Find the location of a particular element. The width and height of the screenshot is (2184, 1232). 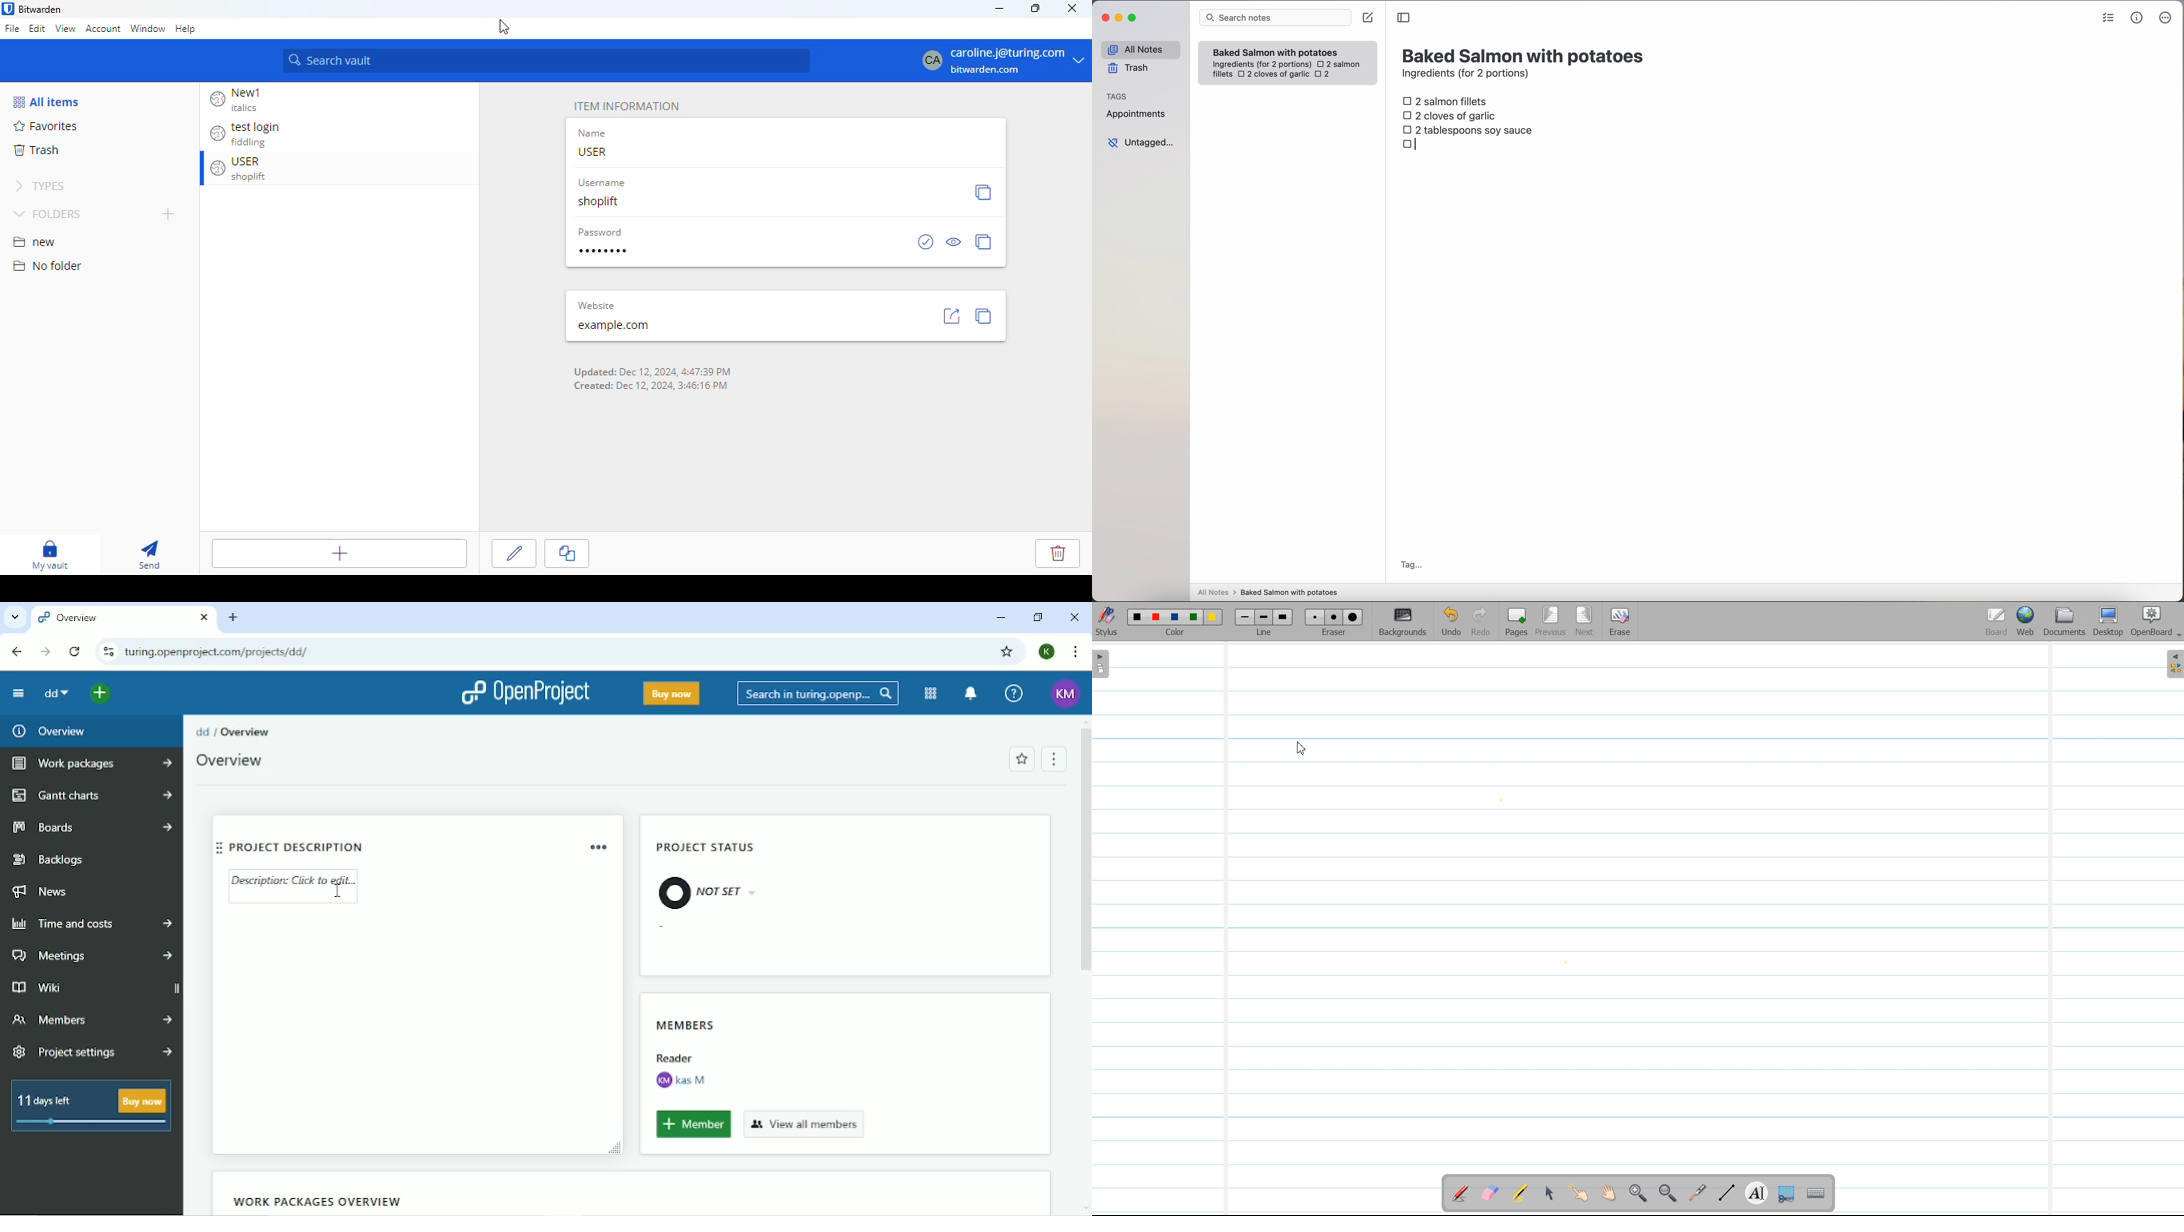

tag is located at coordinates (1410, 566).